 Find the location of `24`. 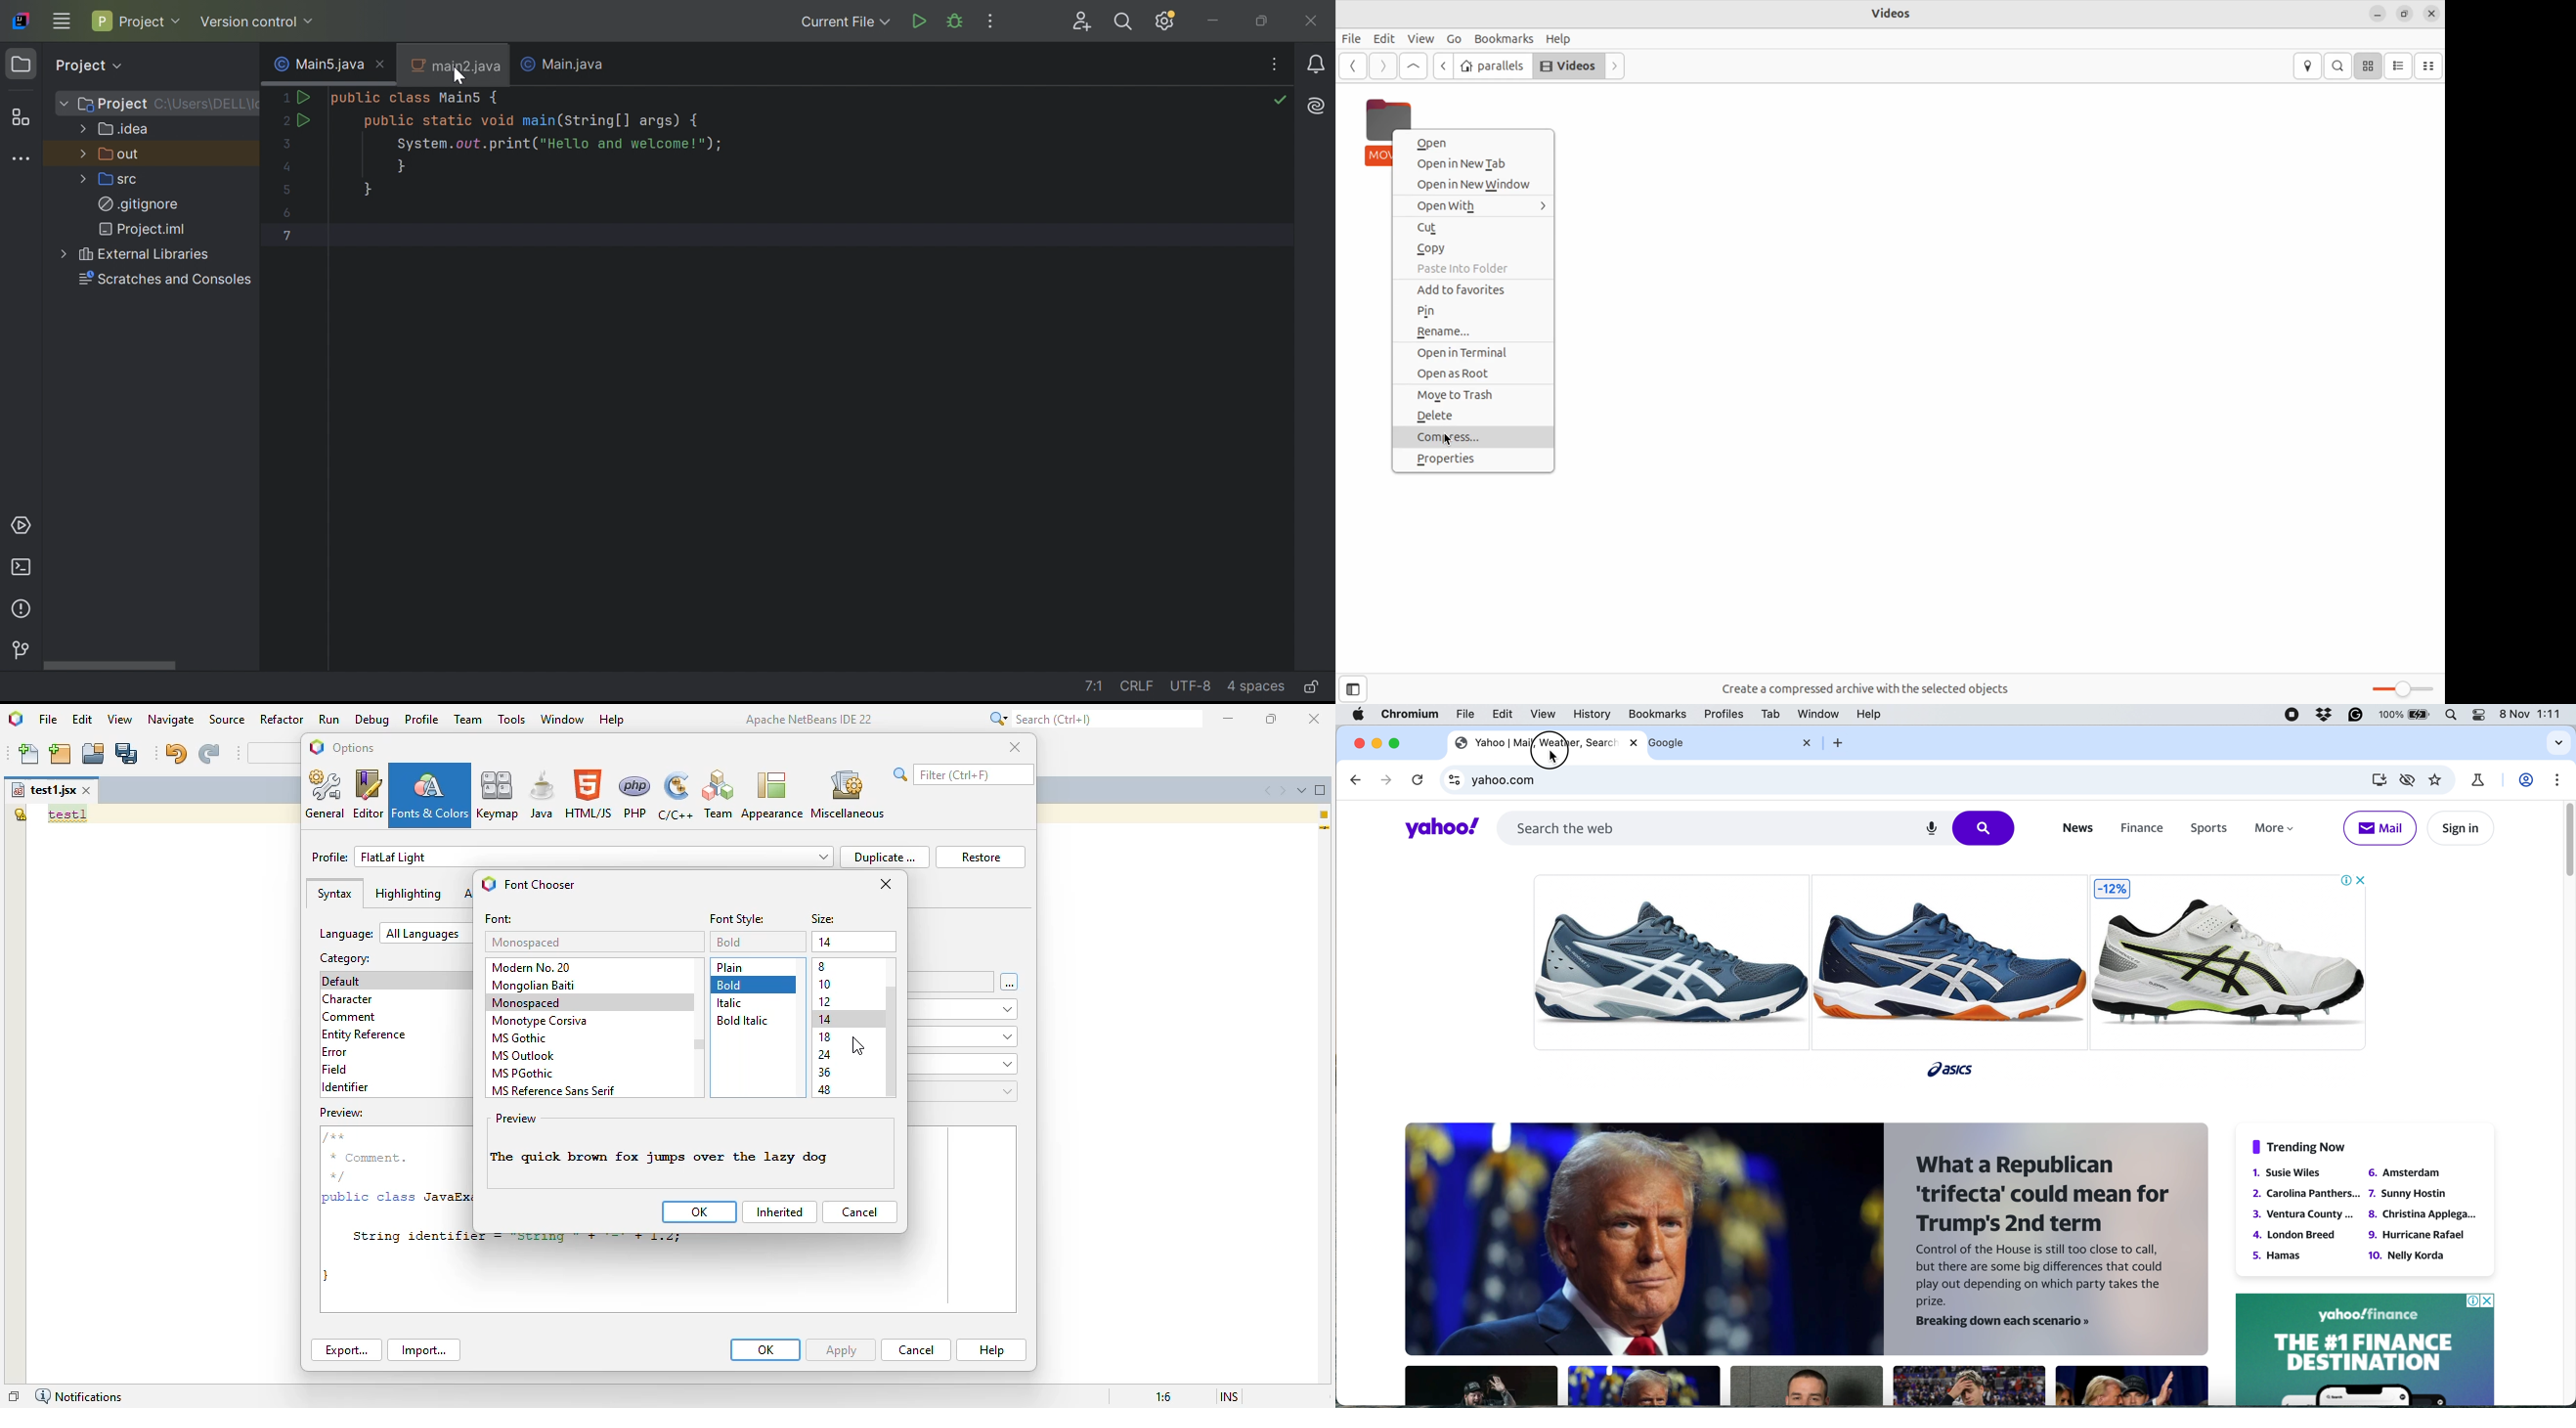

24 is located at coordinates (825, 1055).